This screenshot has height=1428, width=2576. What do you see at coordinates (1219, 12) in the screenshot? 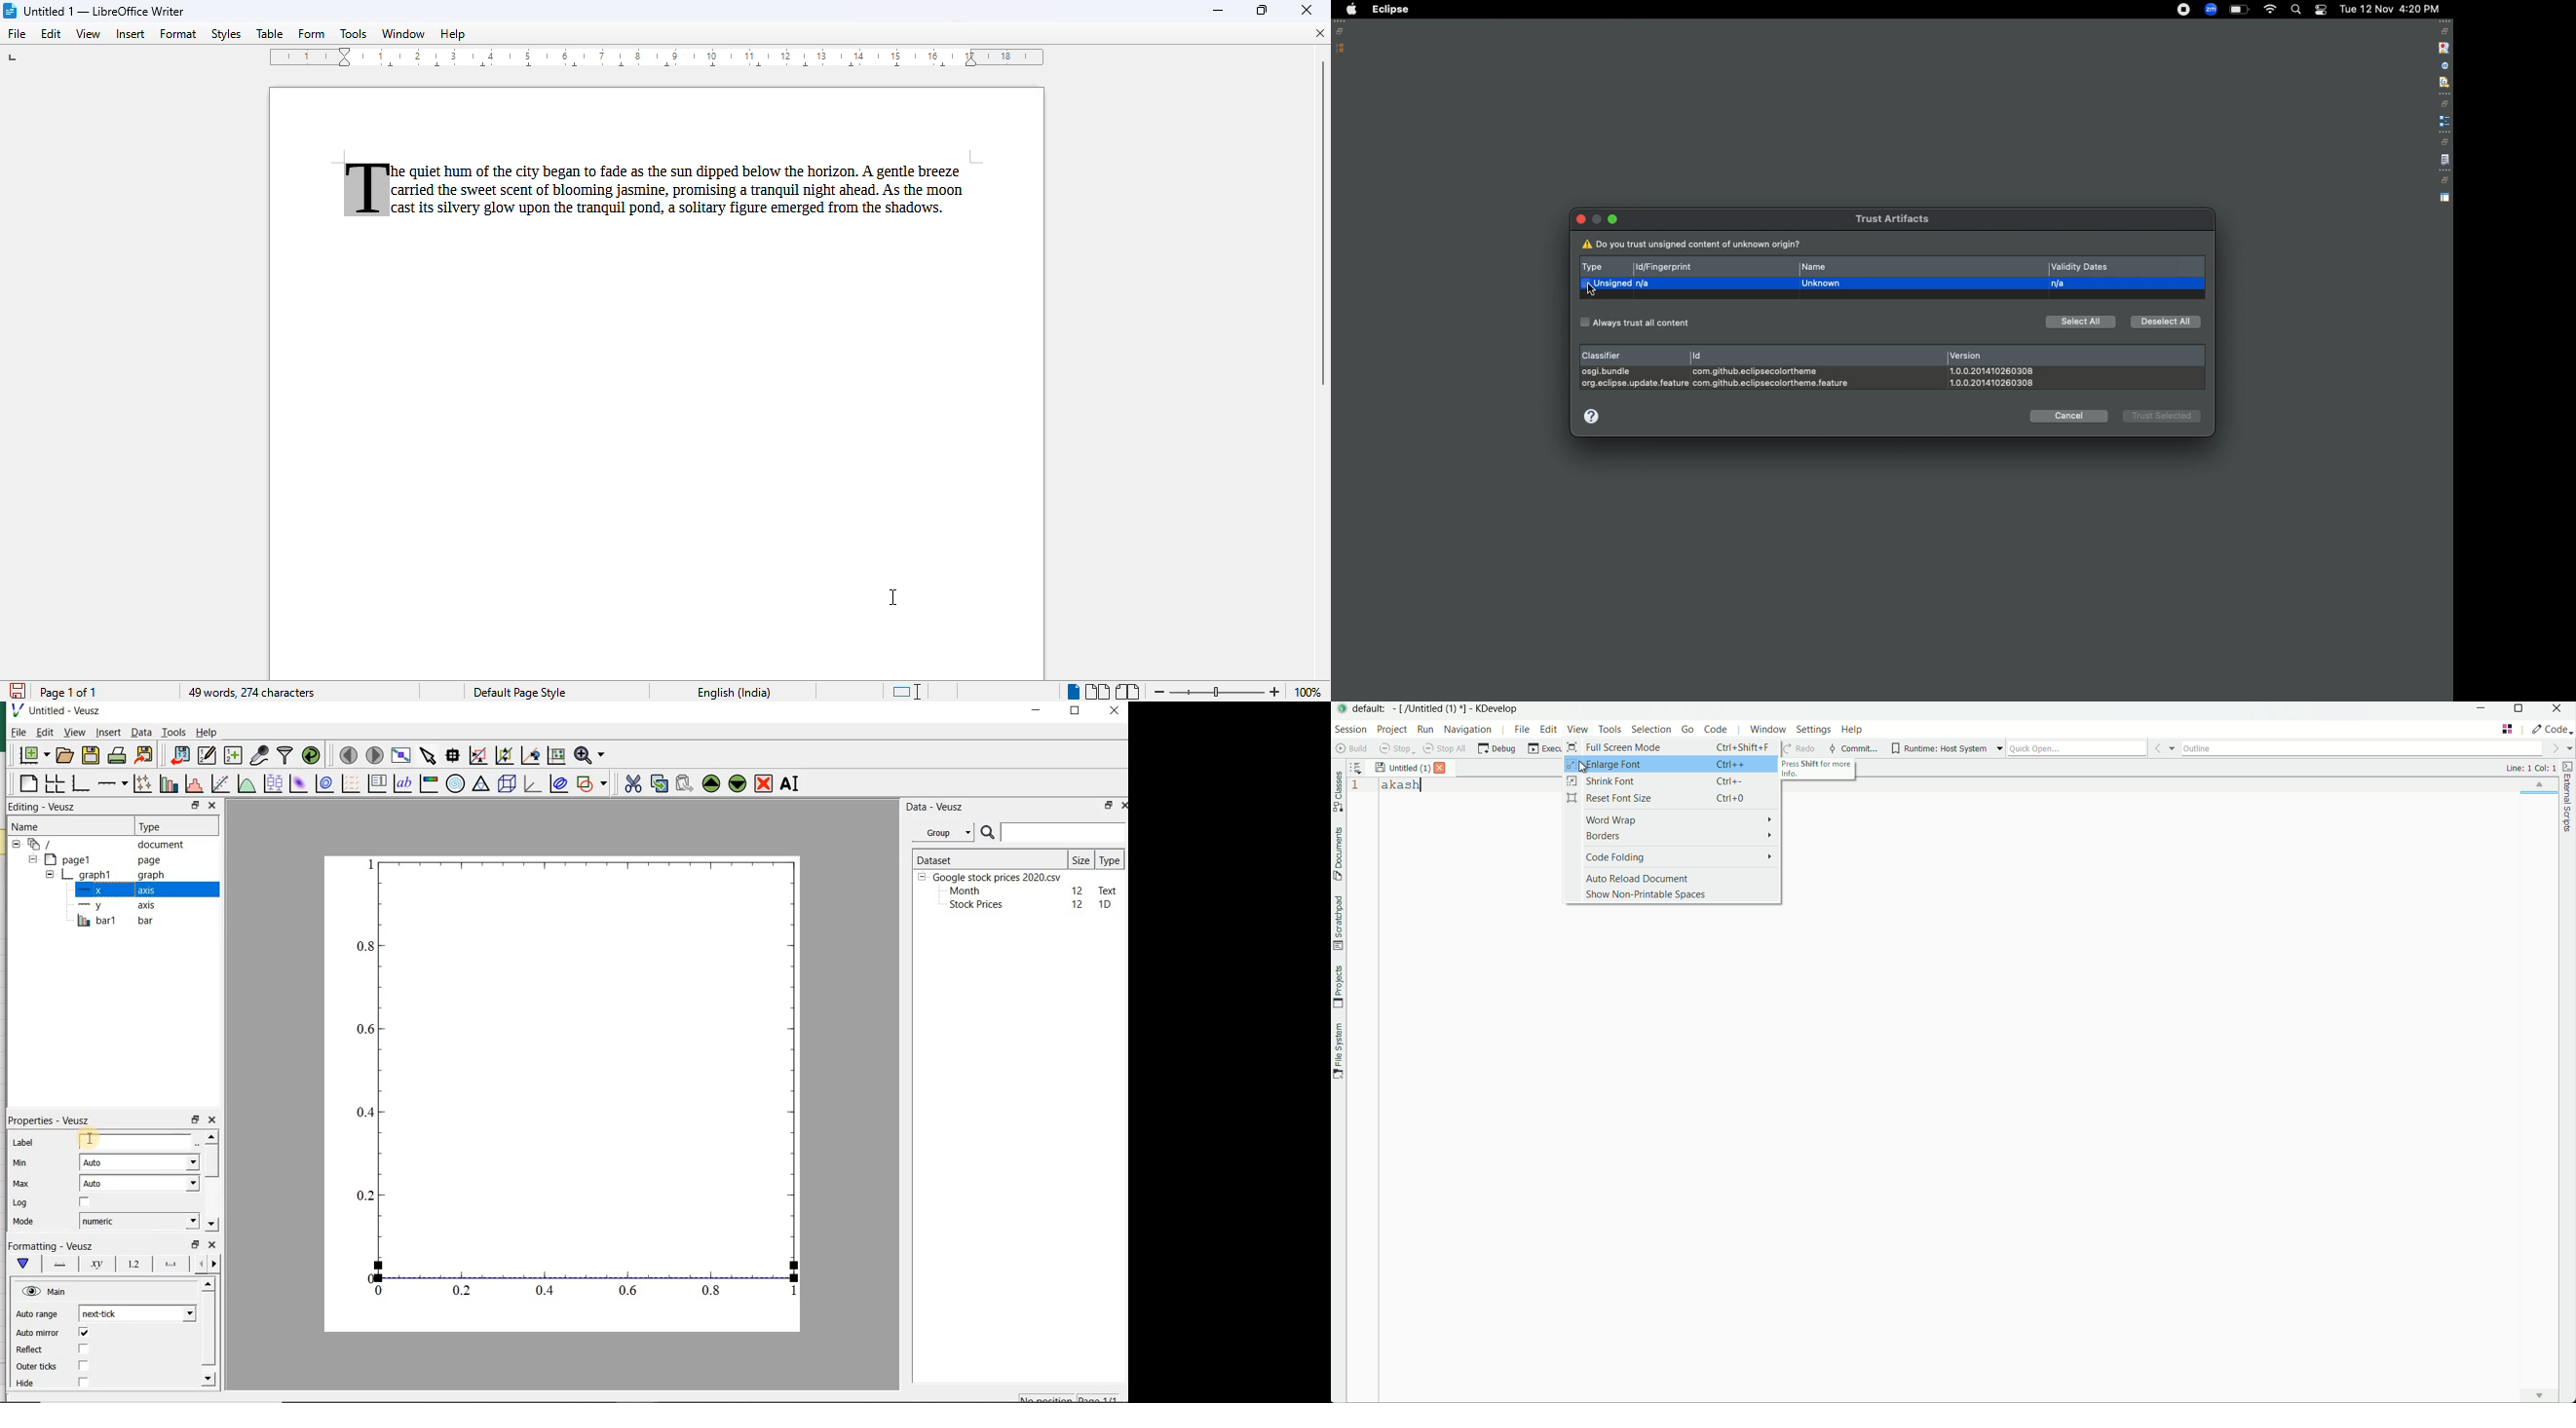
I see `minimize` at bounding box center [1219, 12].